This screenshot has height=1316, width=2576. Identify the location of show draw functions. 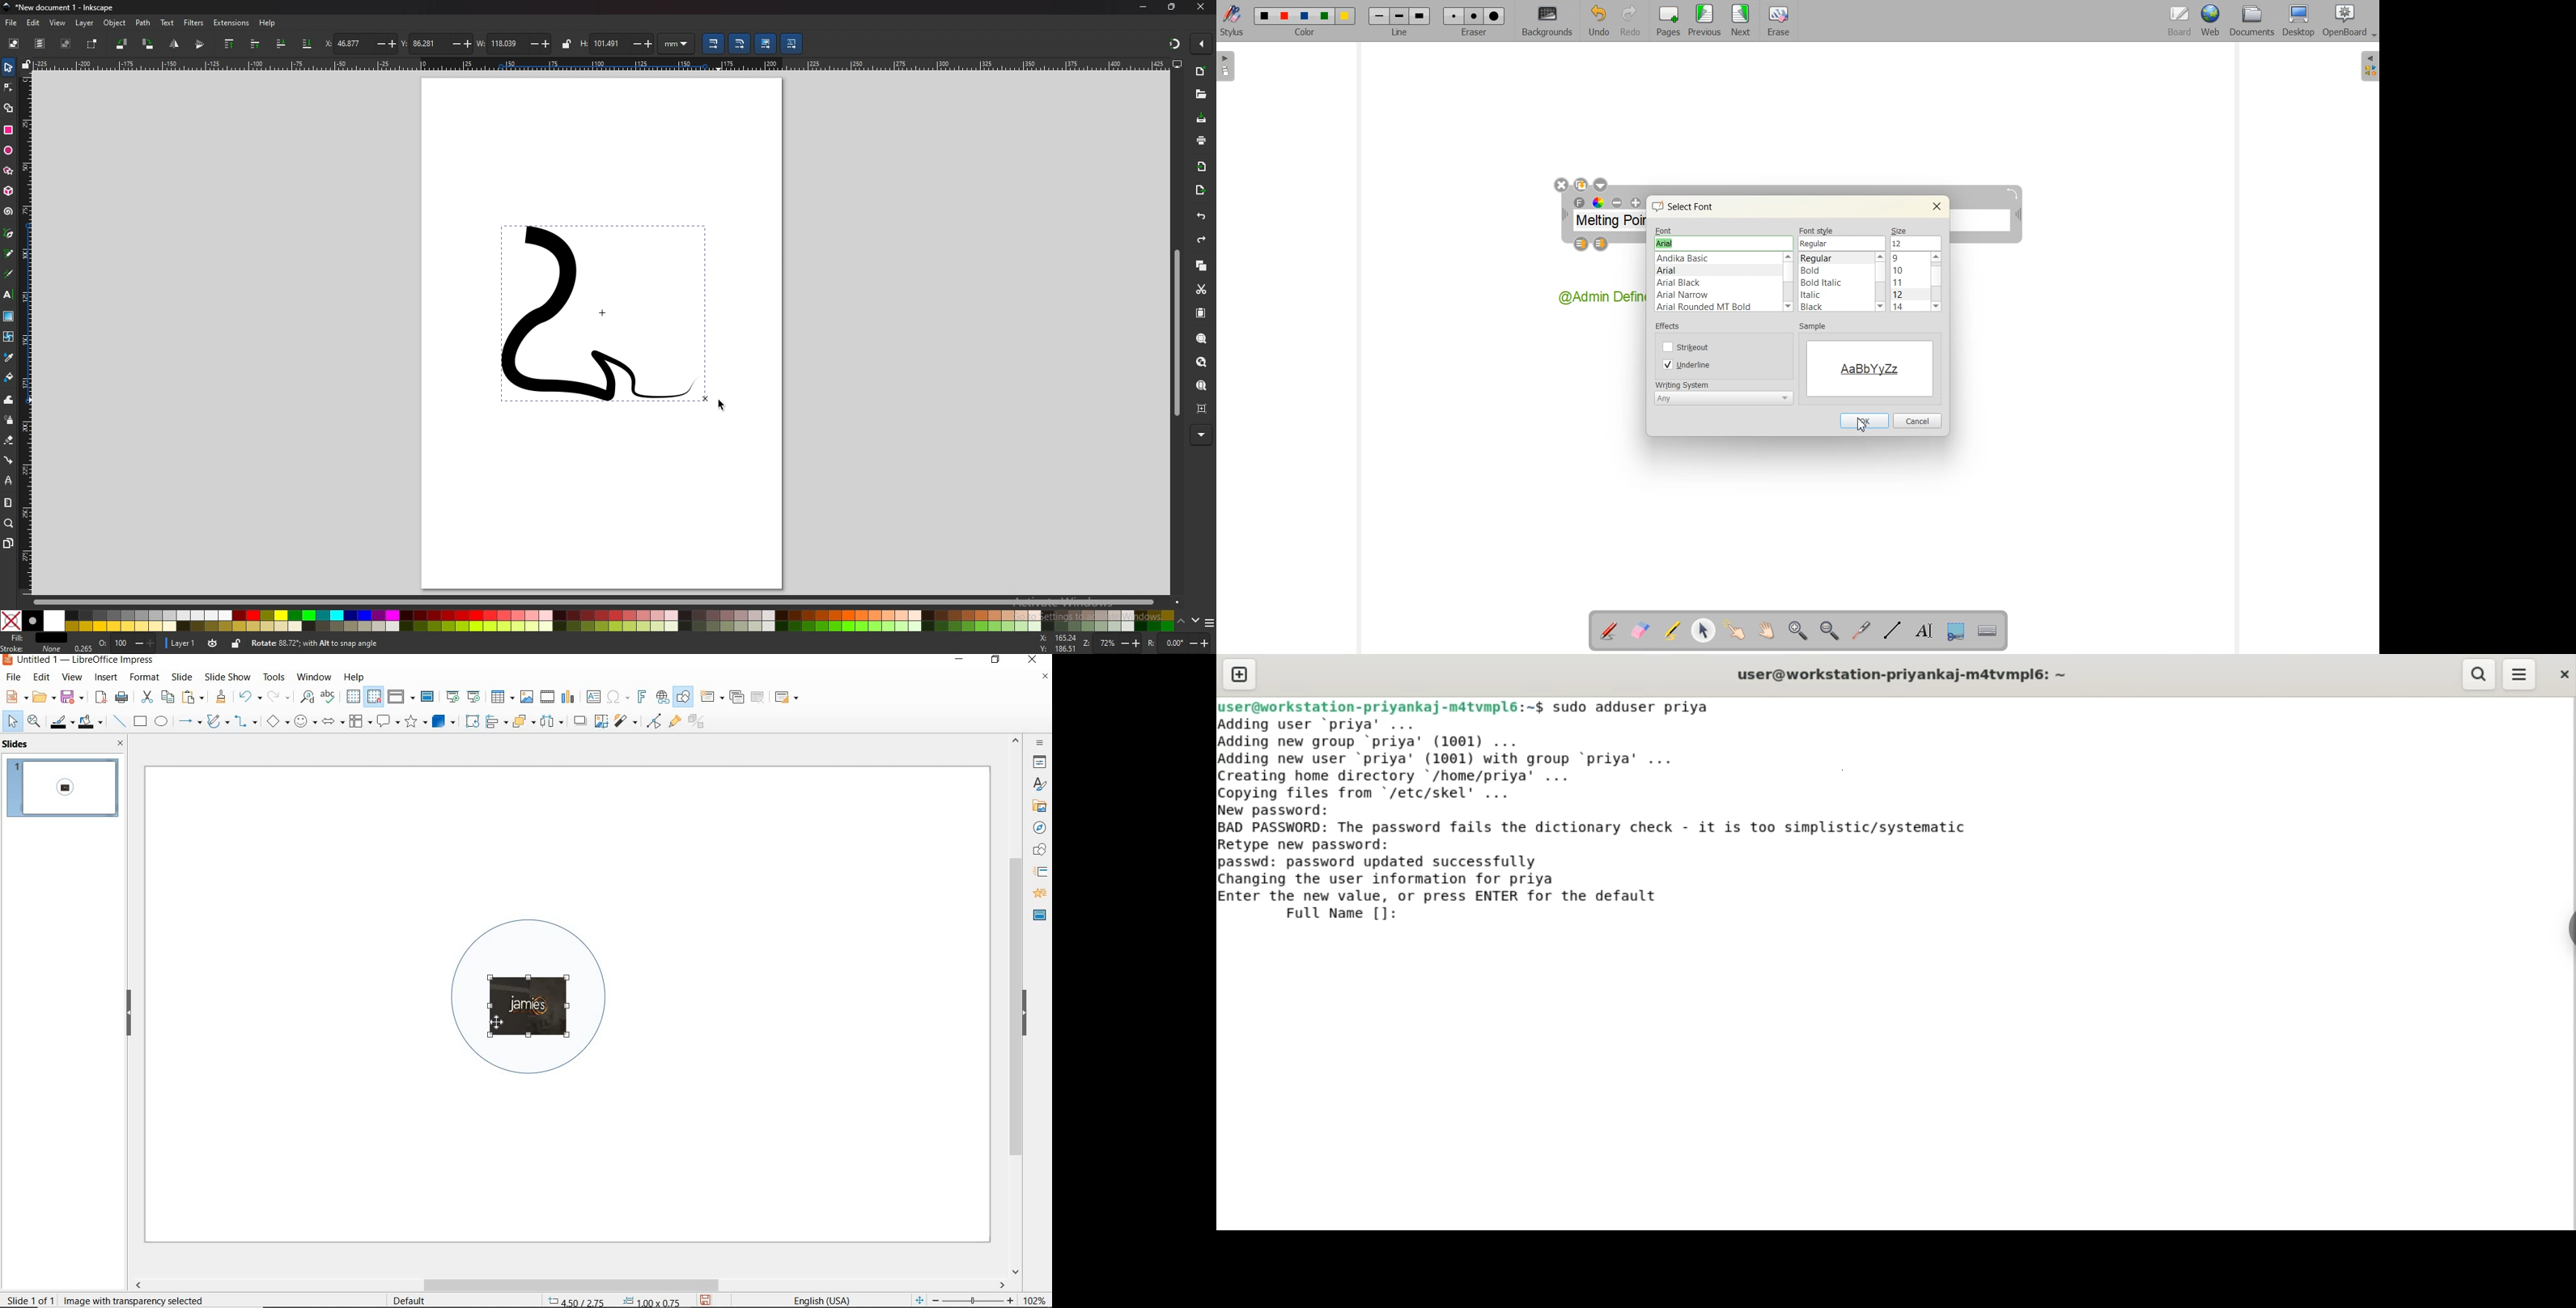
(683, 697).